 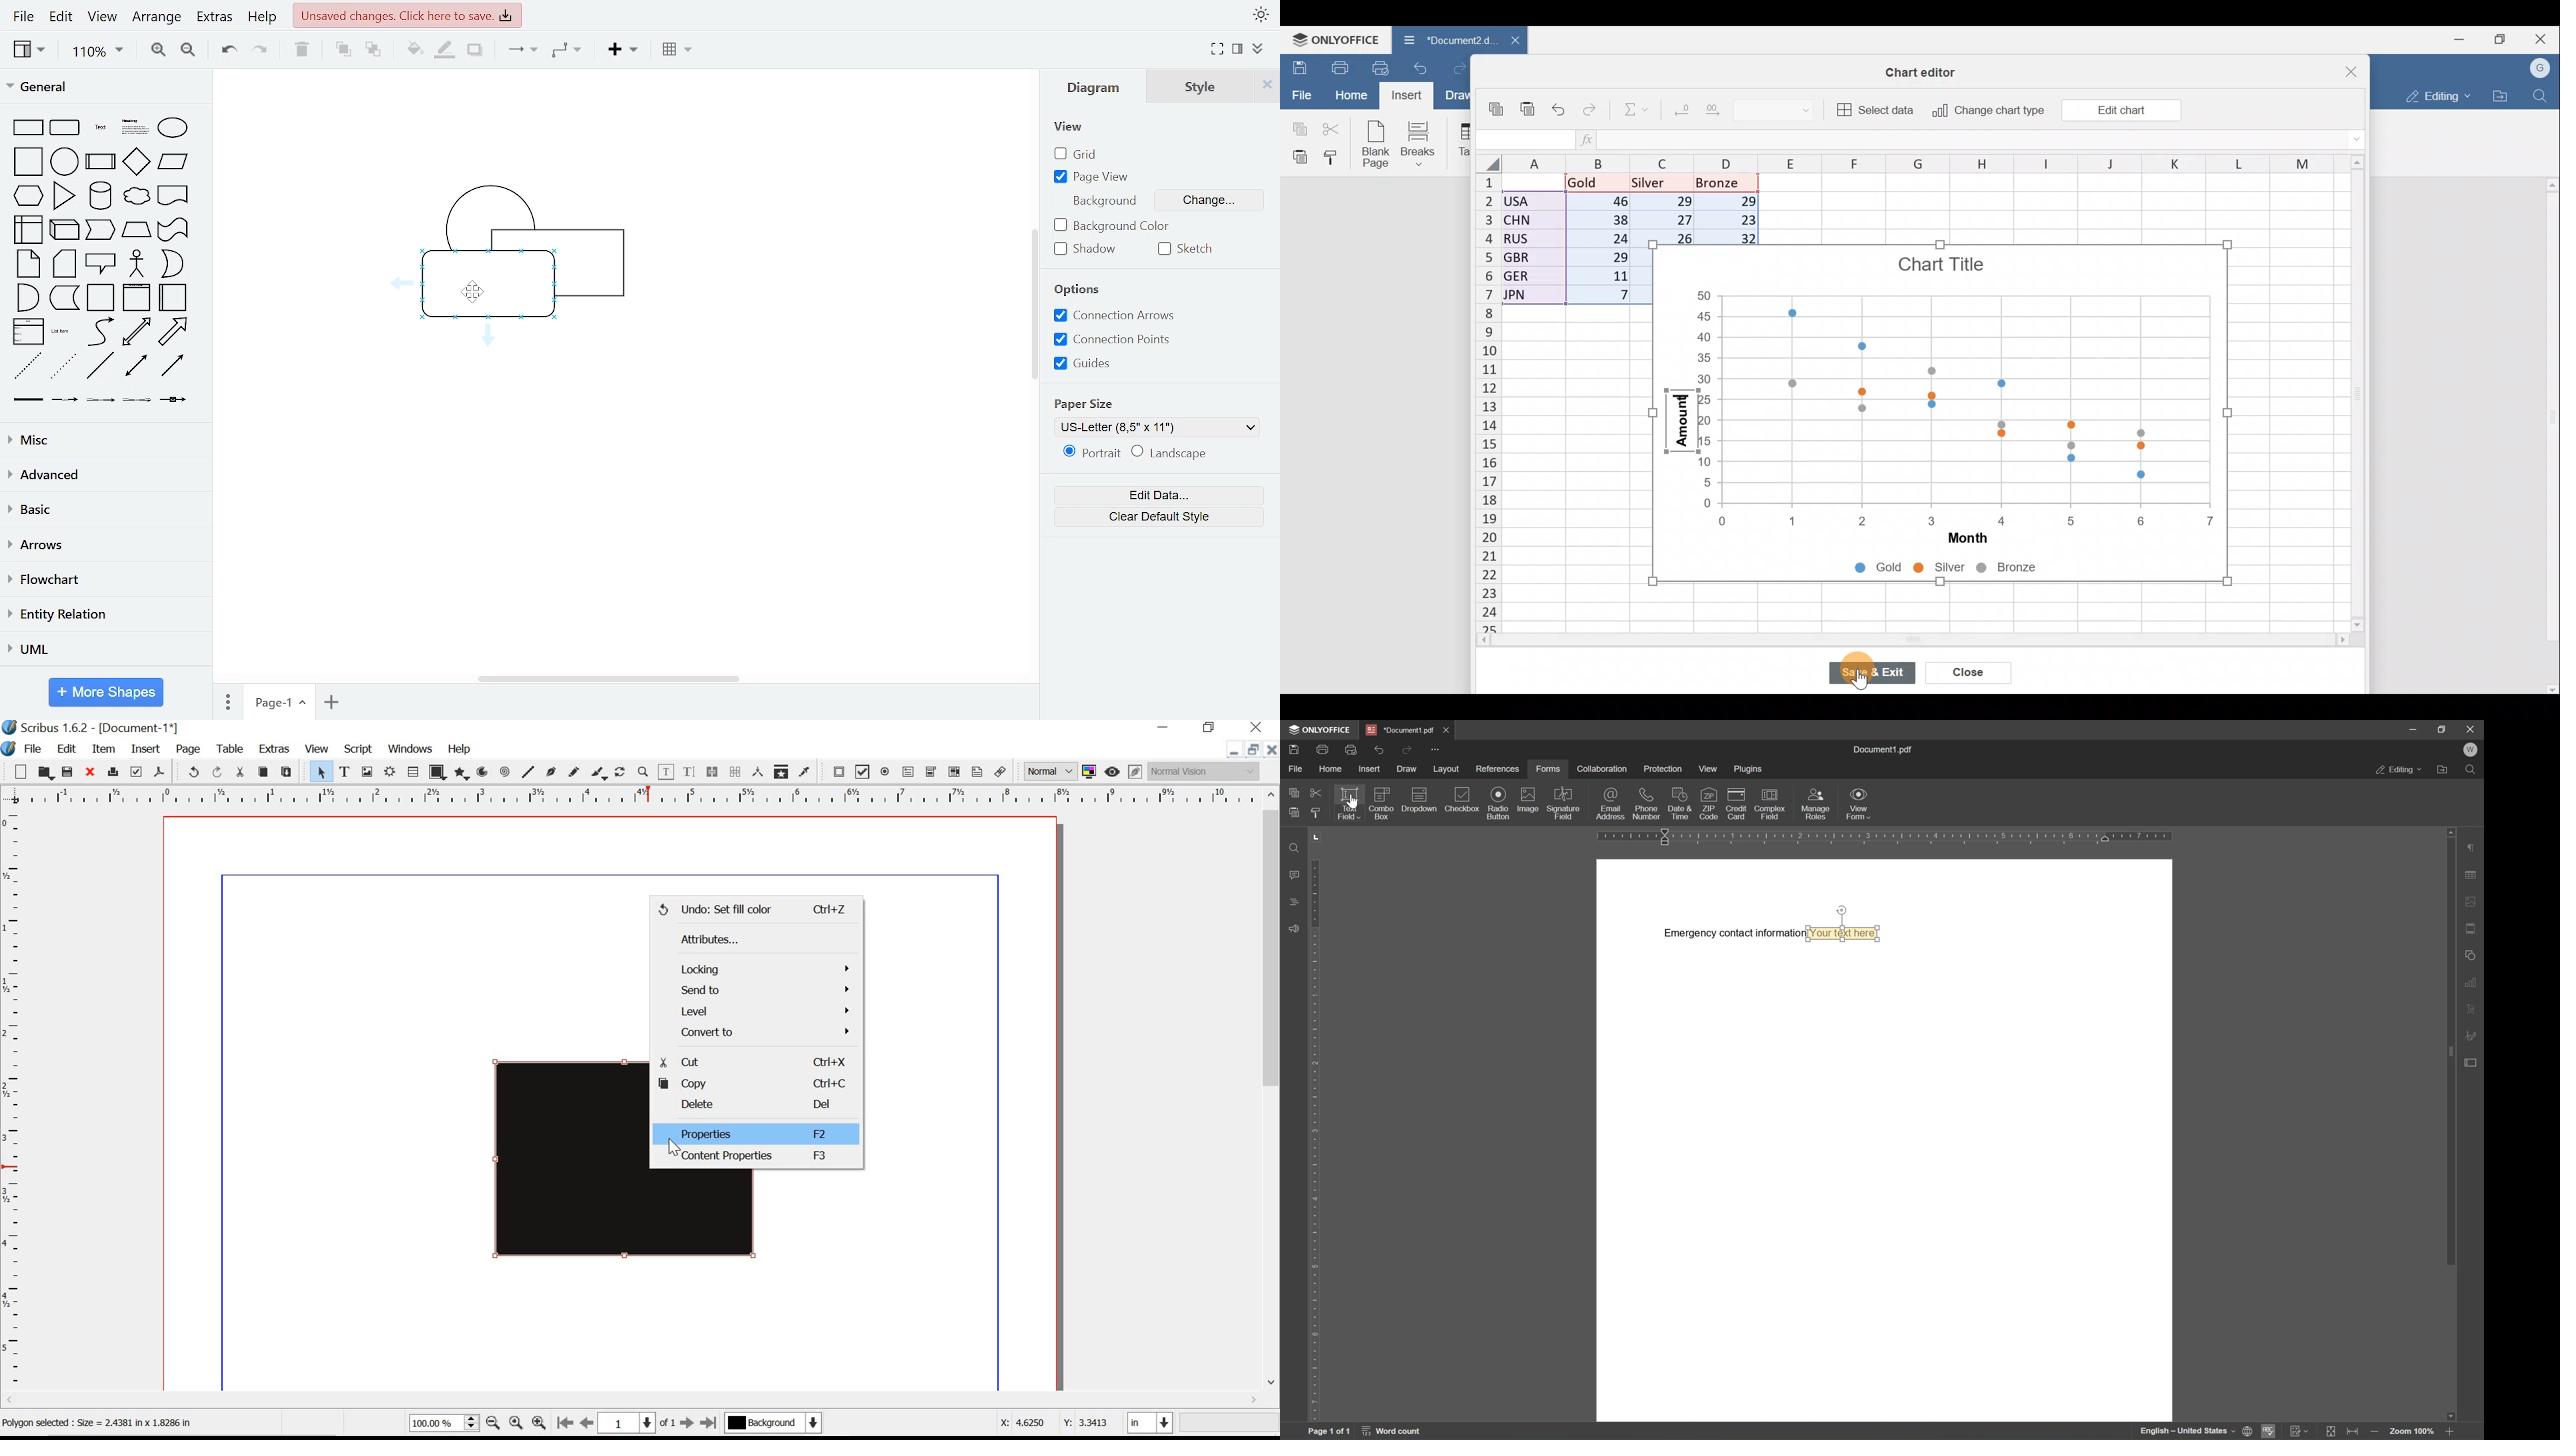 I want to click on arrange, so click(x=159, y=19).